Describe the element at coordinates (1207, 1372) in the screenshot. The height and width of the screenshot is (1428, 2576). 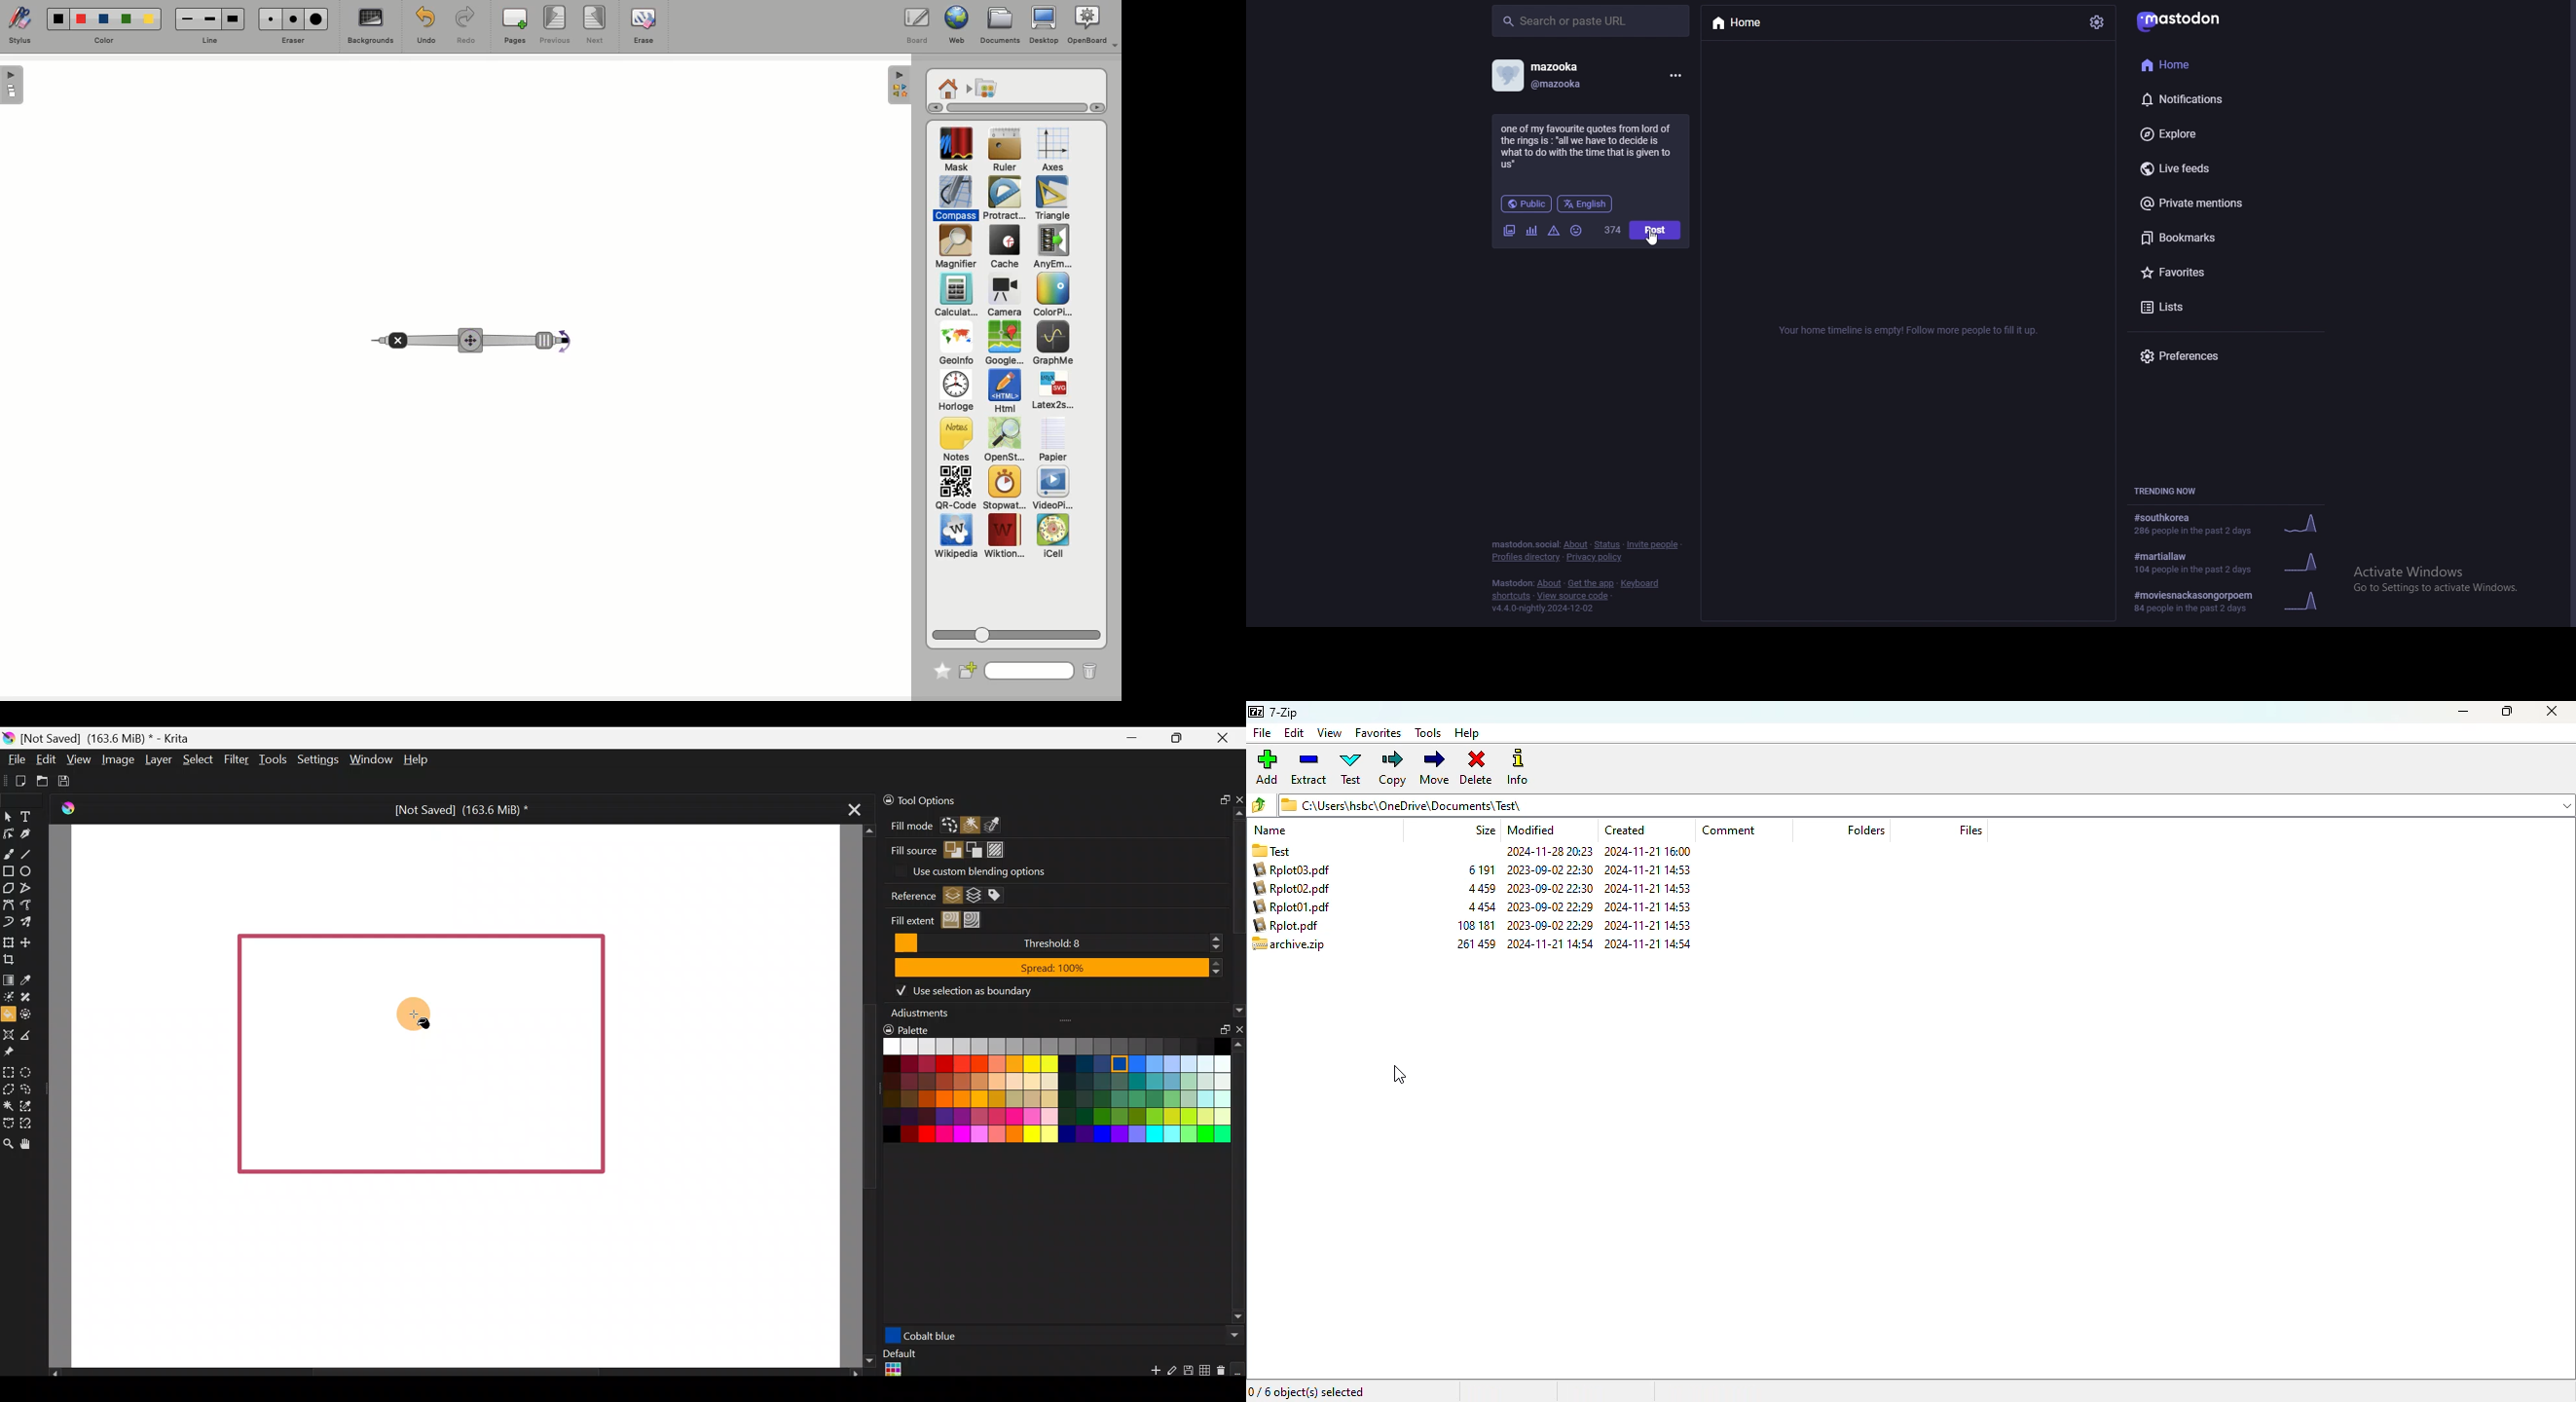
I see `Edit current palette` at that location.